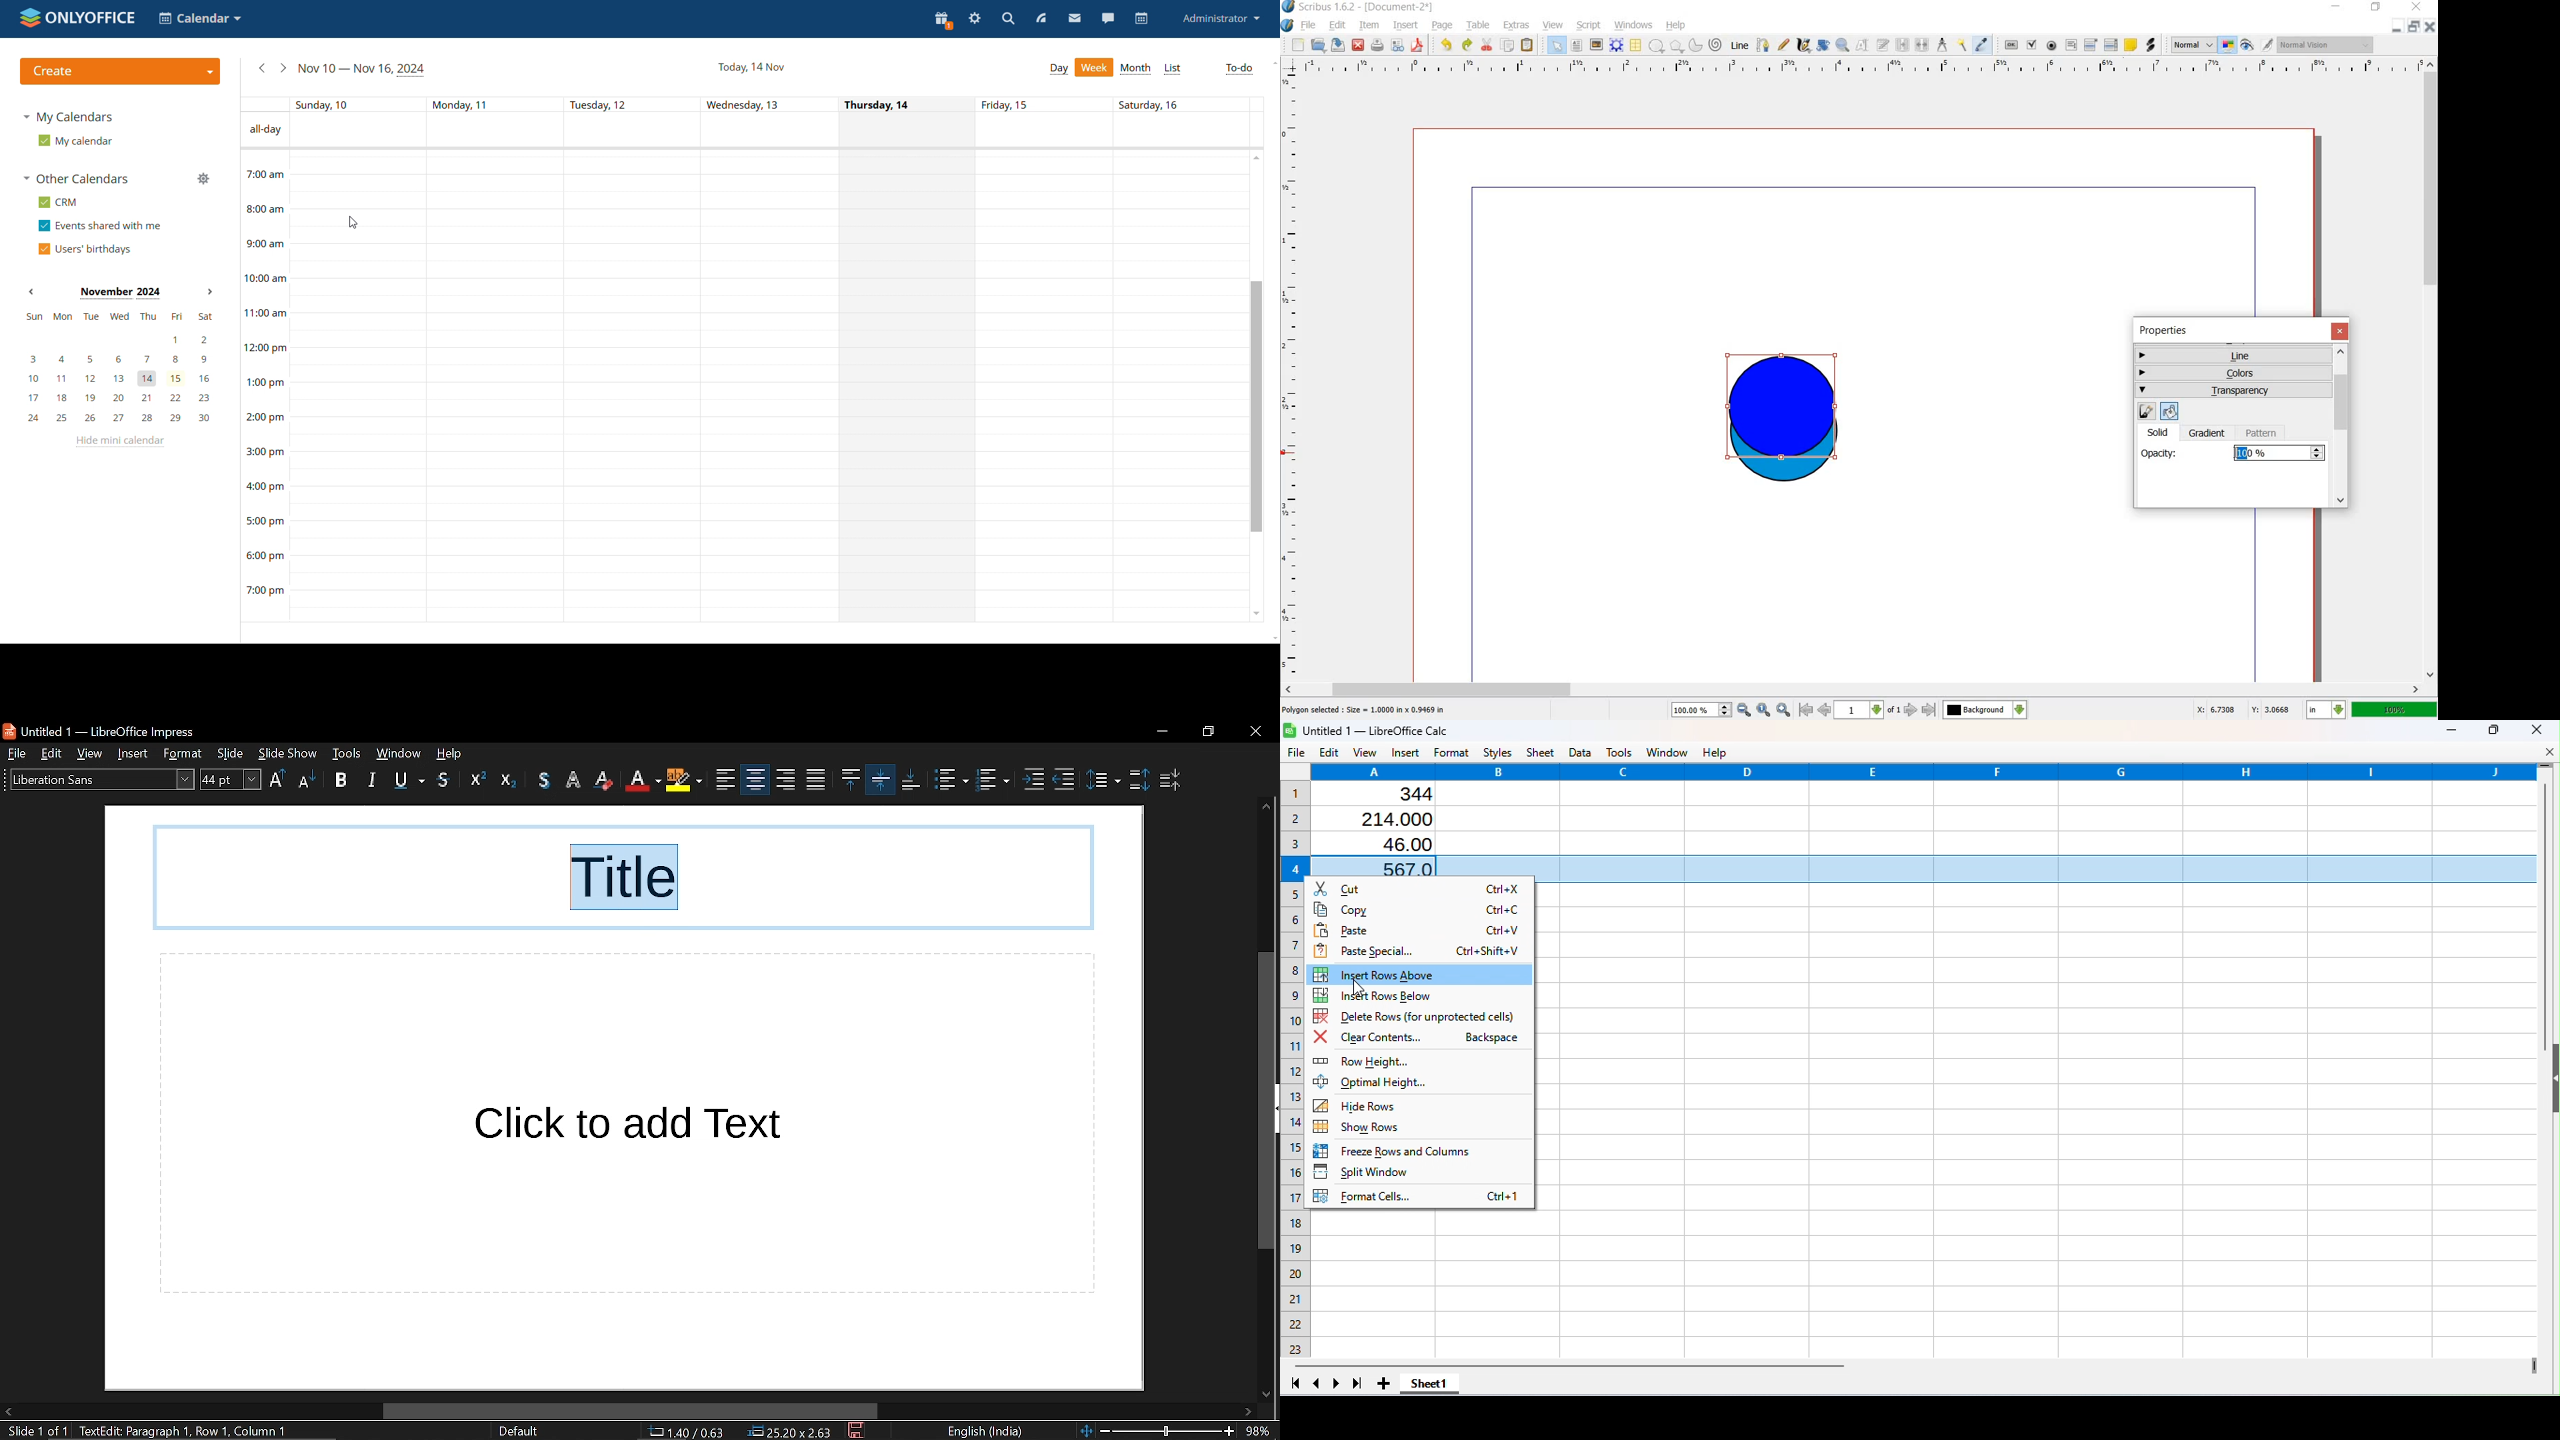 This screenshot has height=1456, width=2576. What do you see at coordinates (1255, 732) in the screenshot?
I see `close` at bounding box center [1255, 732].